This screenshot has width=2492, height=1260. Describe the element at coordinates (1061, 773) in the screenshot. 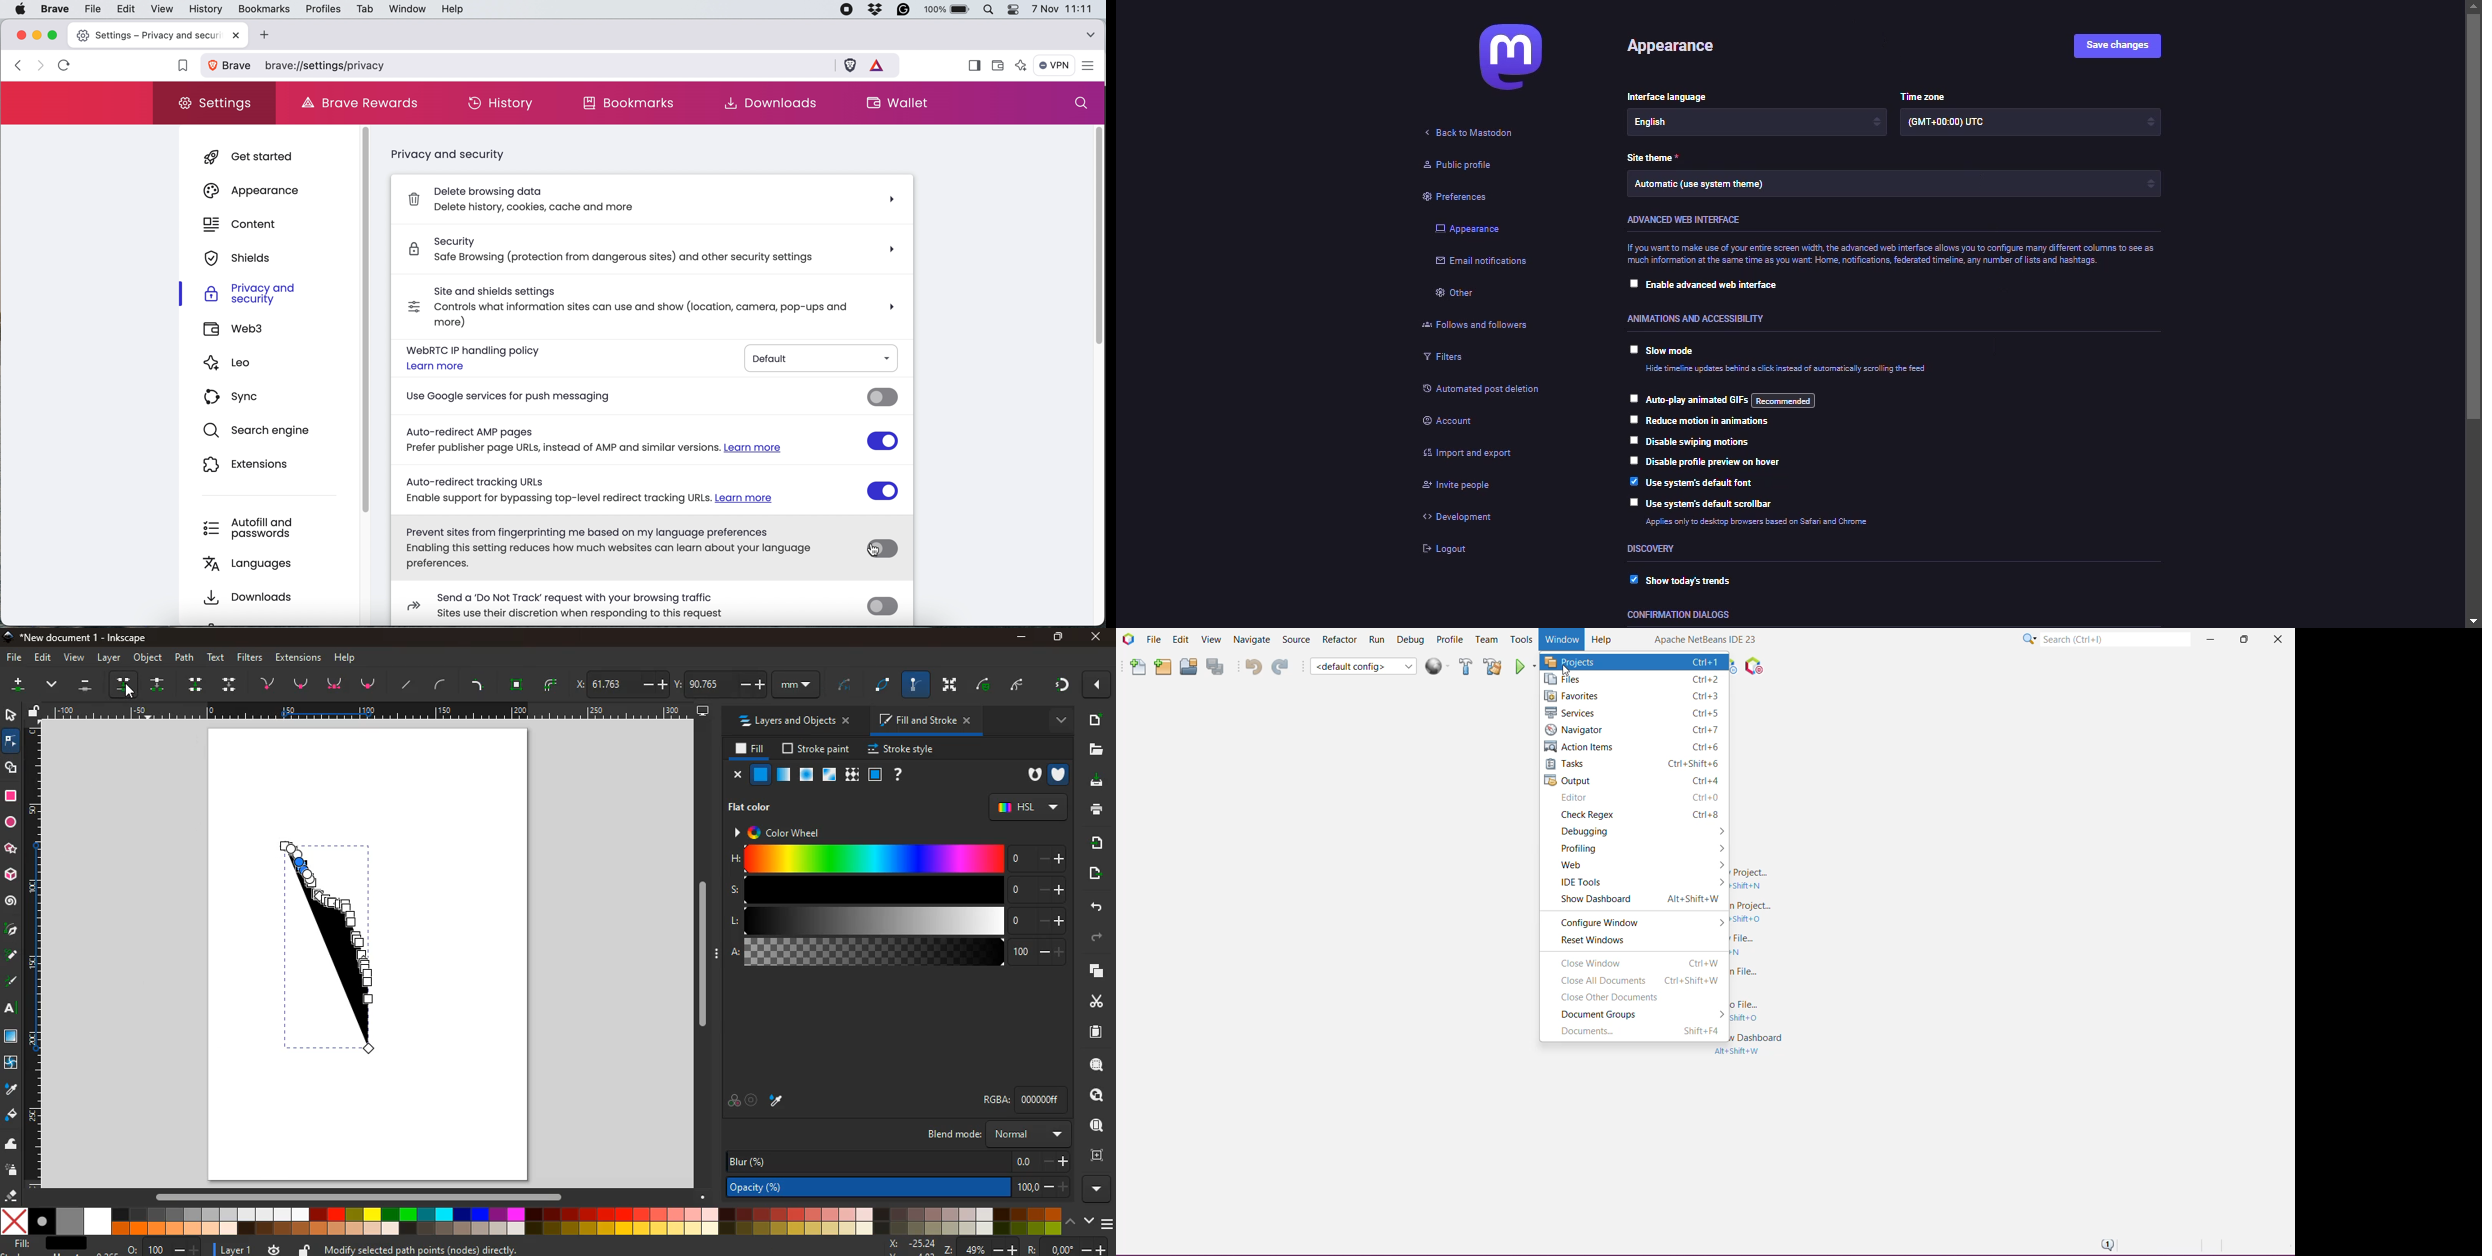

I see `shield` at that location.